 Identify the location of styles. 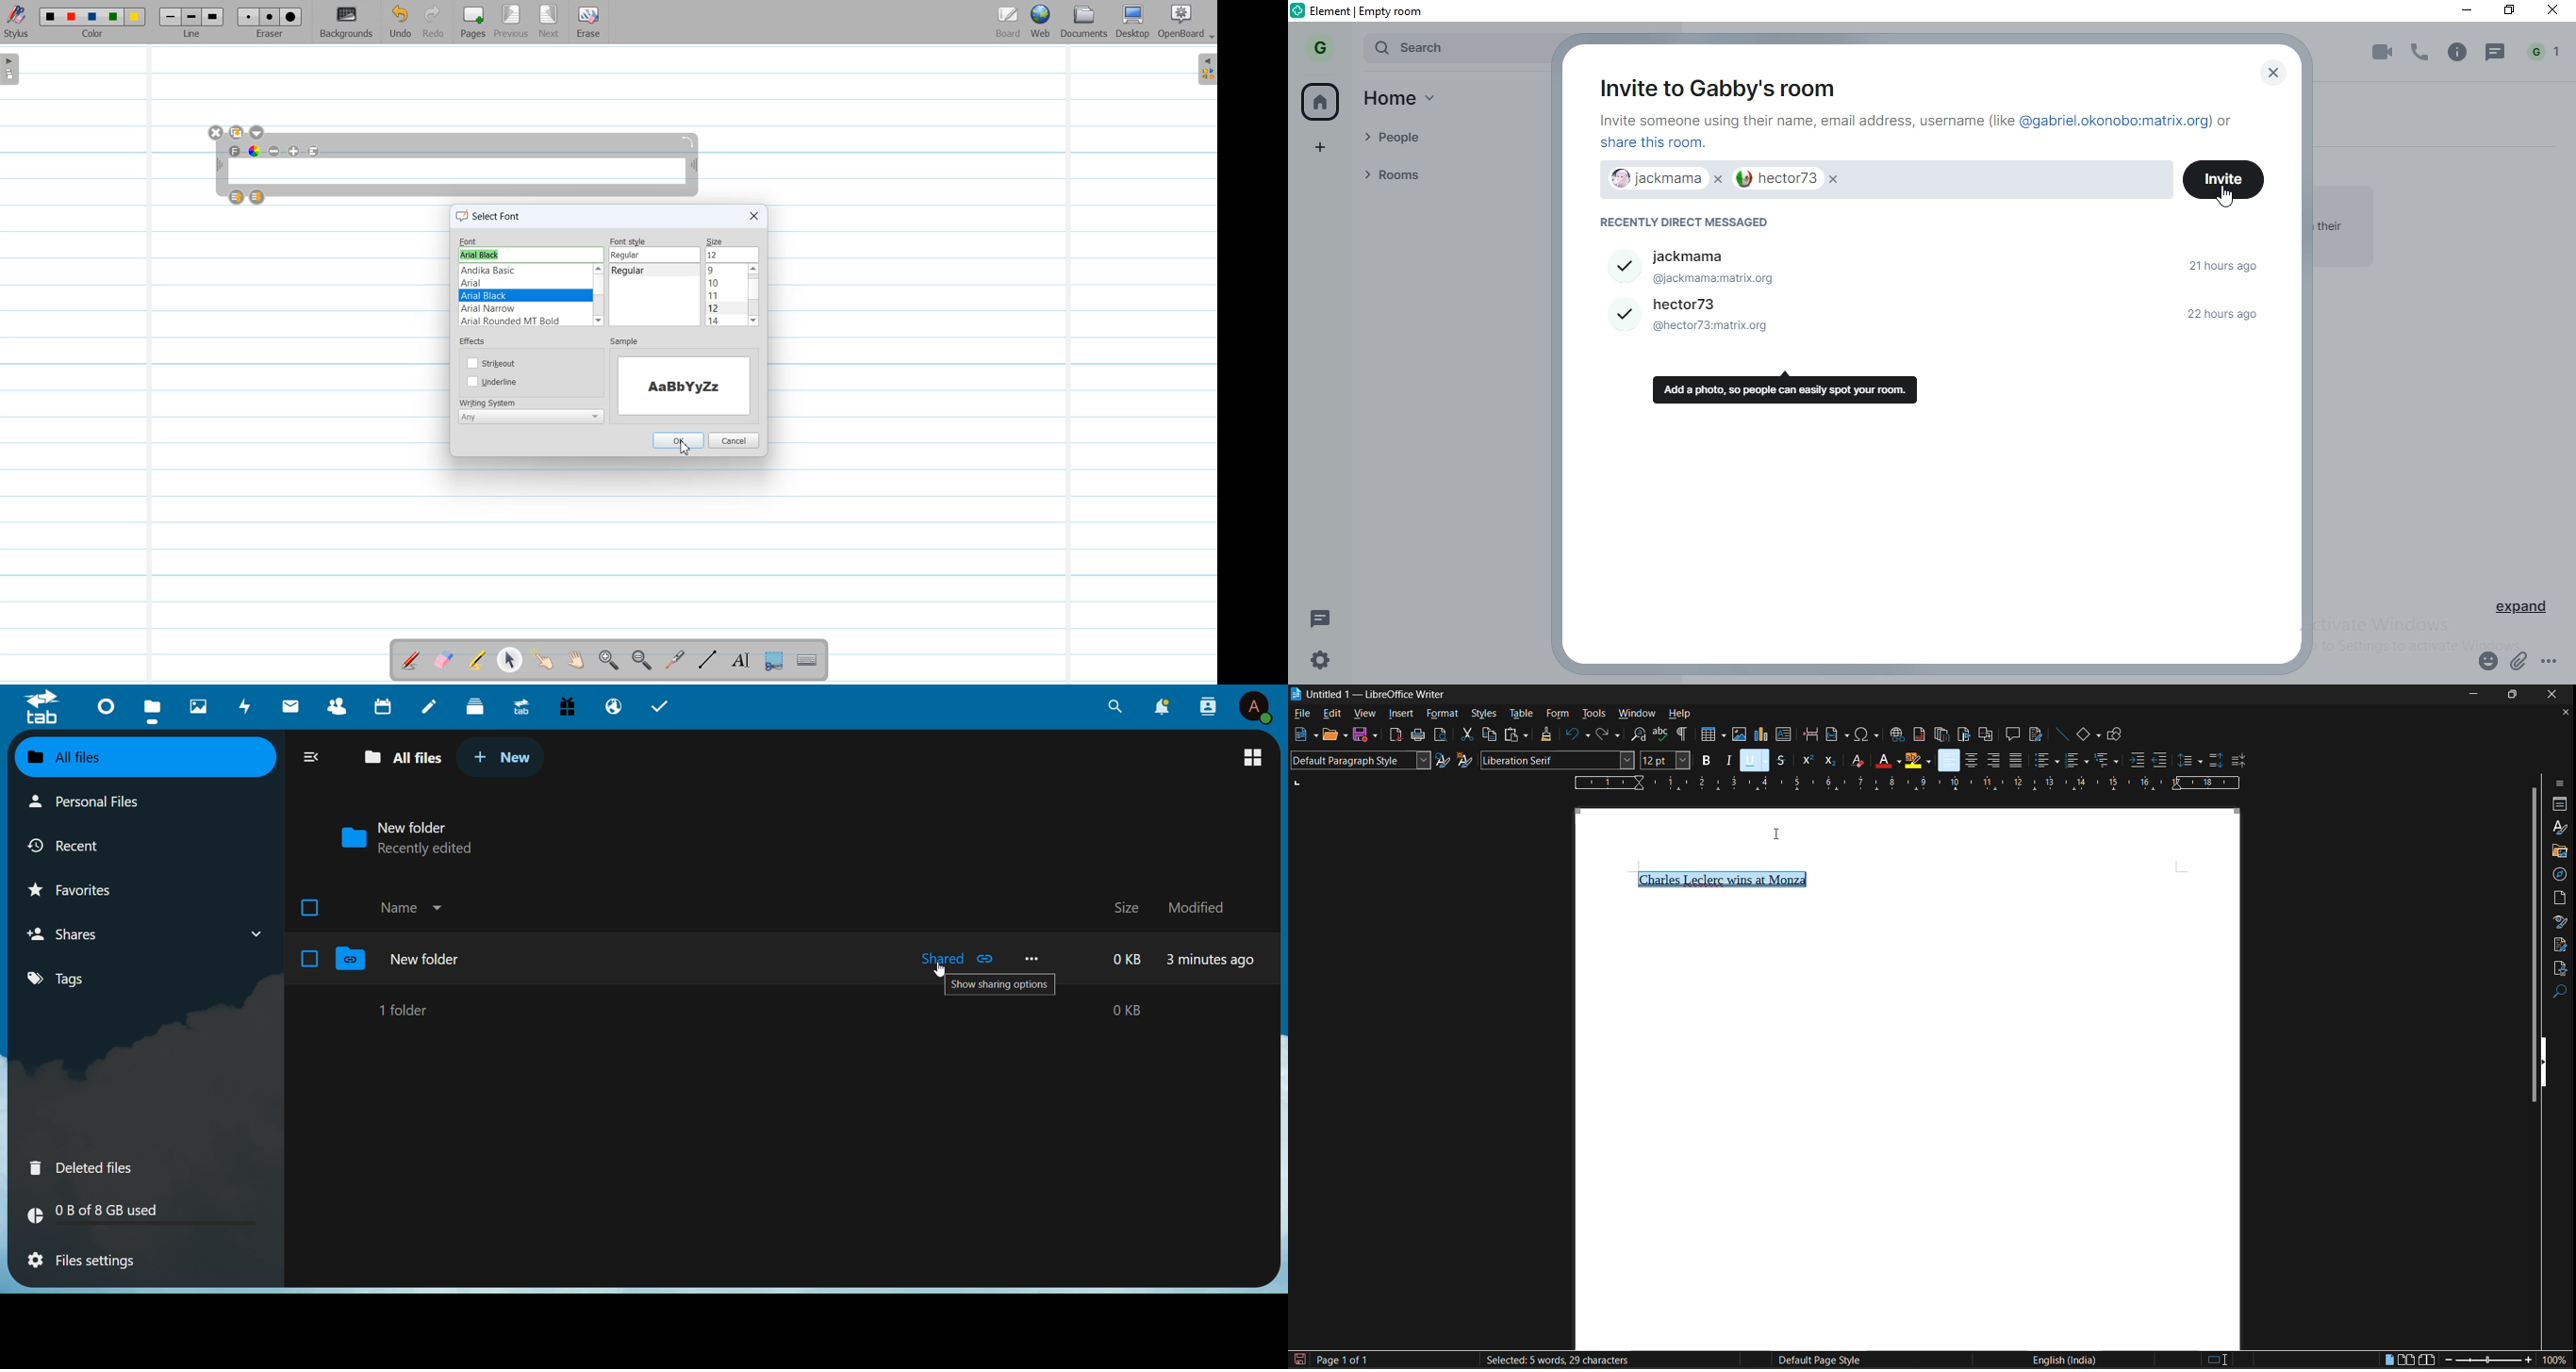
(2559, 826).